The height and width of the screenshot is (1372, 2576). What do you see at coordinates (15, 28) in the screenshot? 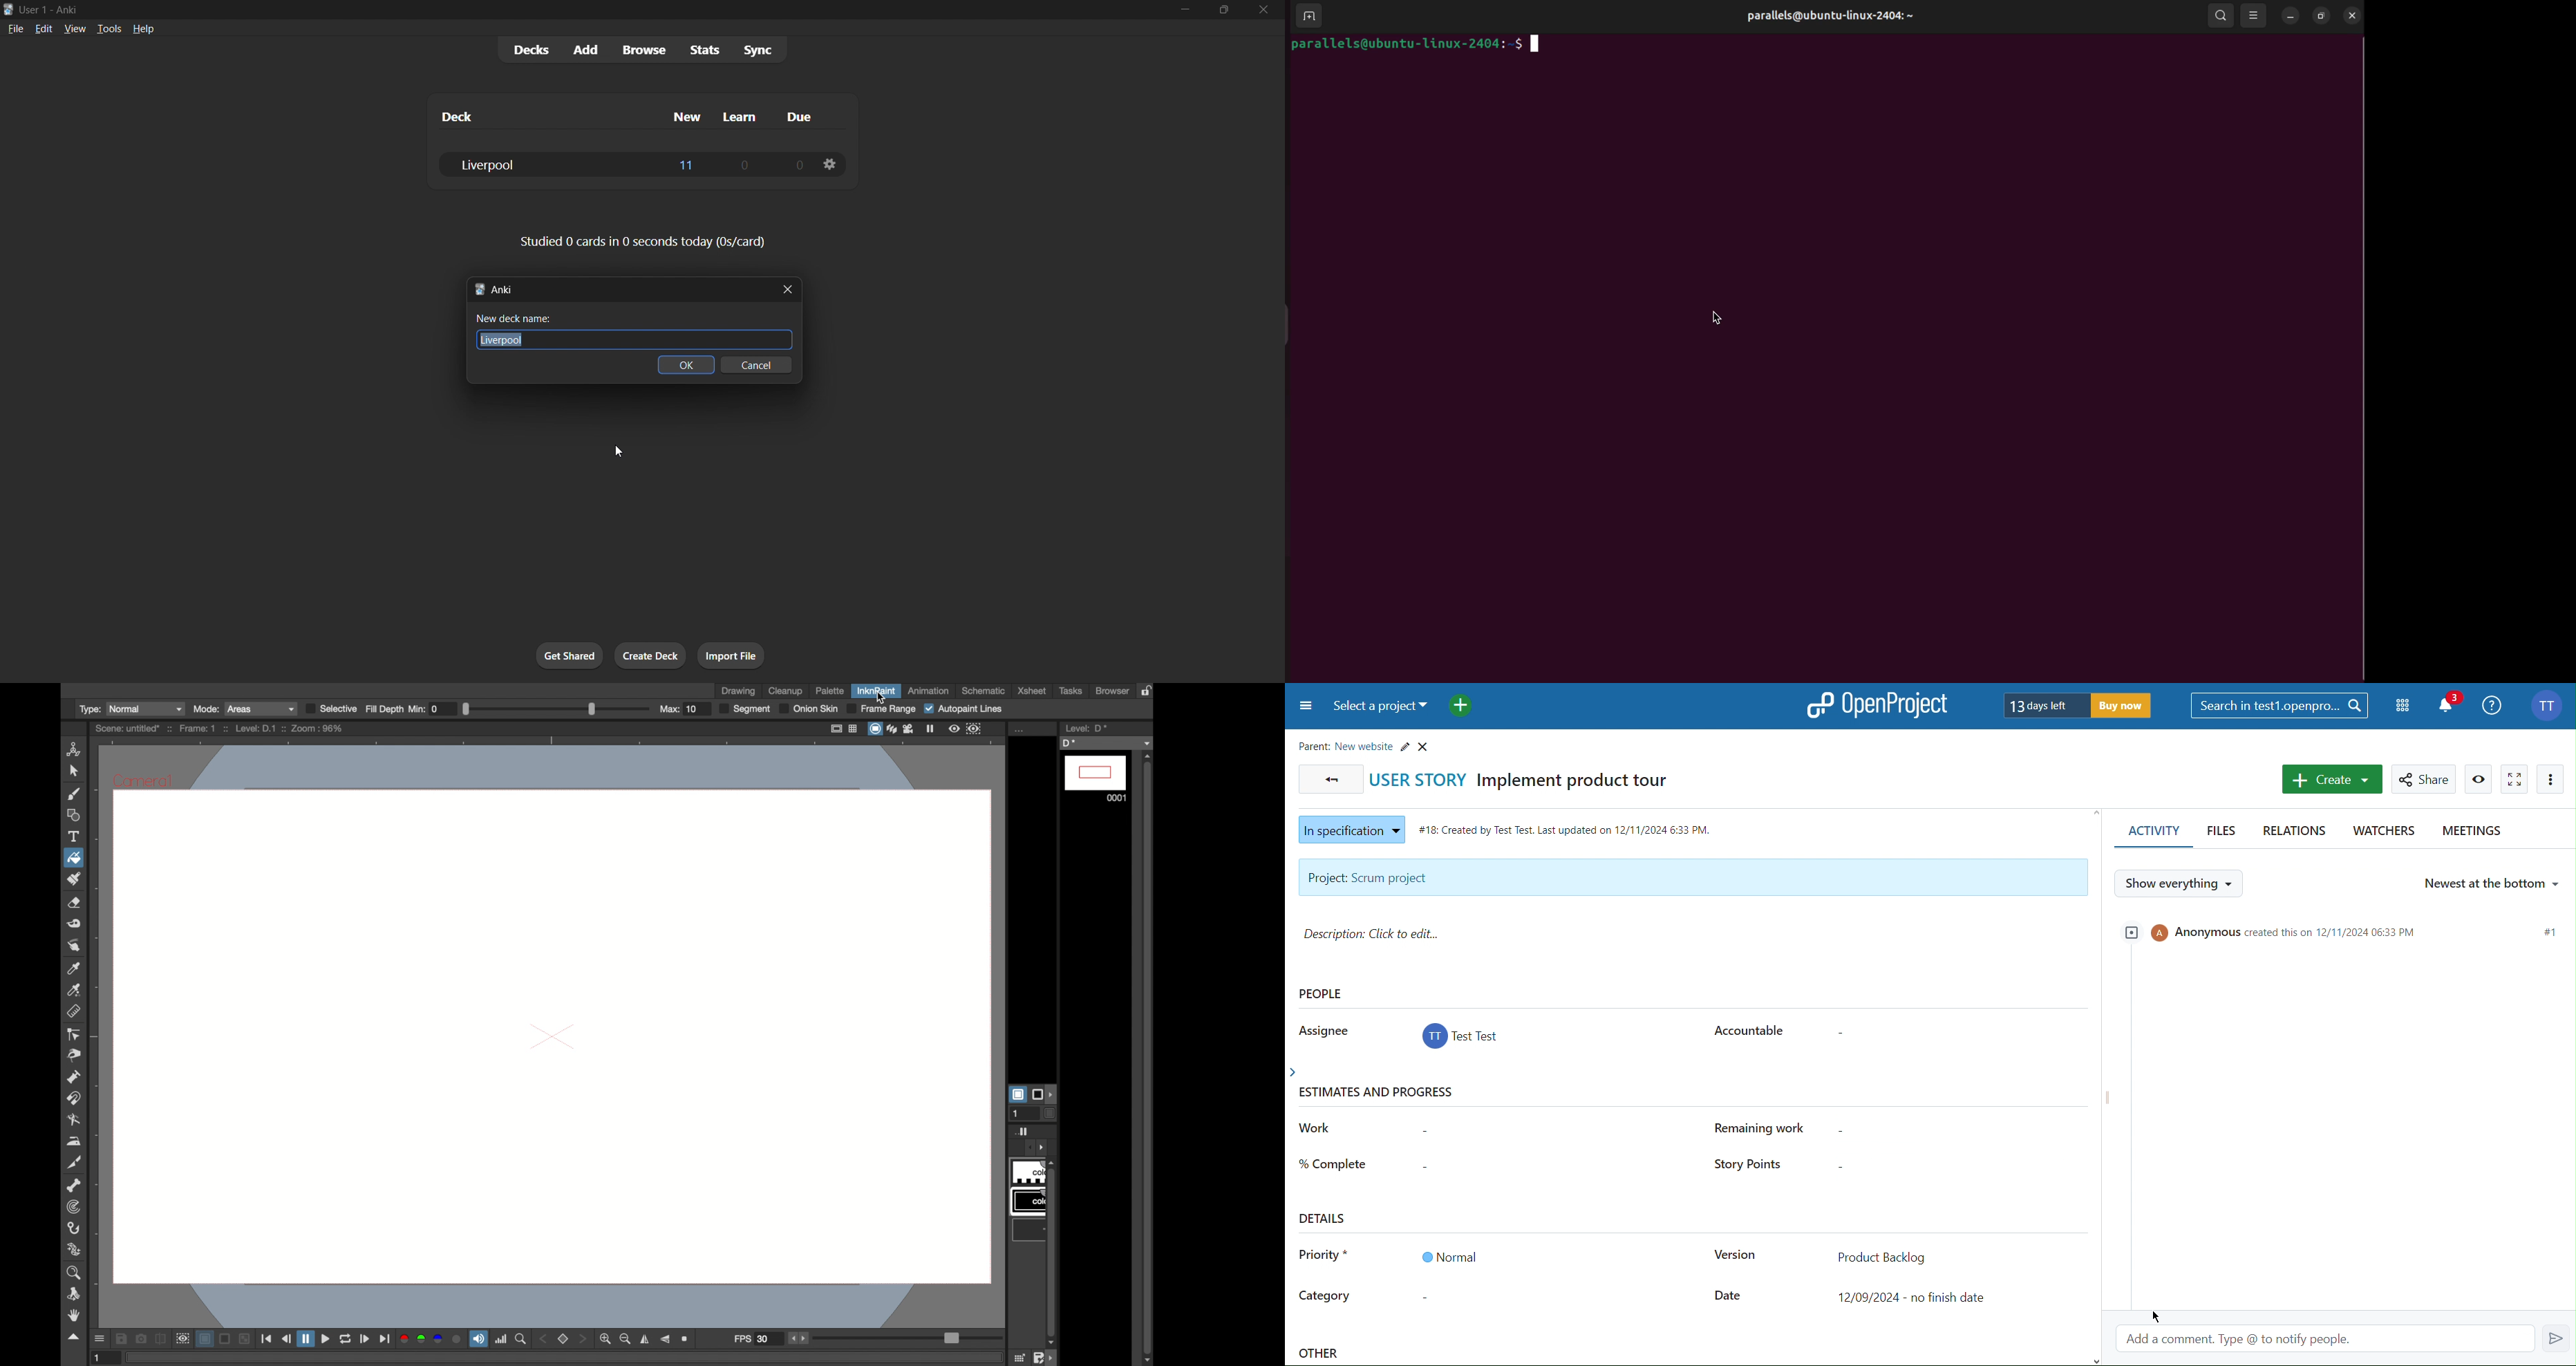
I see `file` at bounding box center [15, 28].